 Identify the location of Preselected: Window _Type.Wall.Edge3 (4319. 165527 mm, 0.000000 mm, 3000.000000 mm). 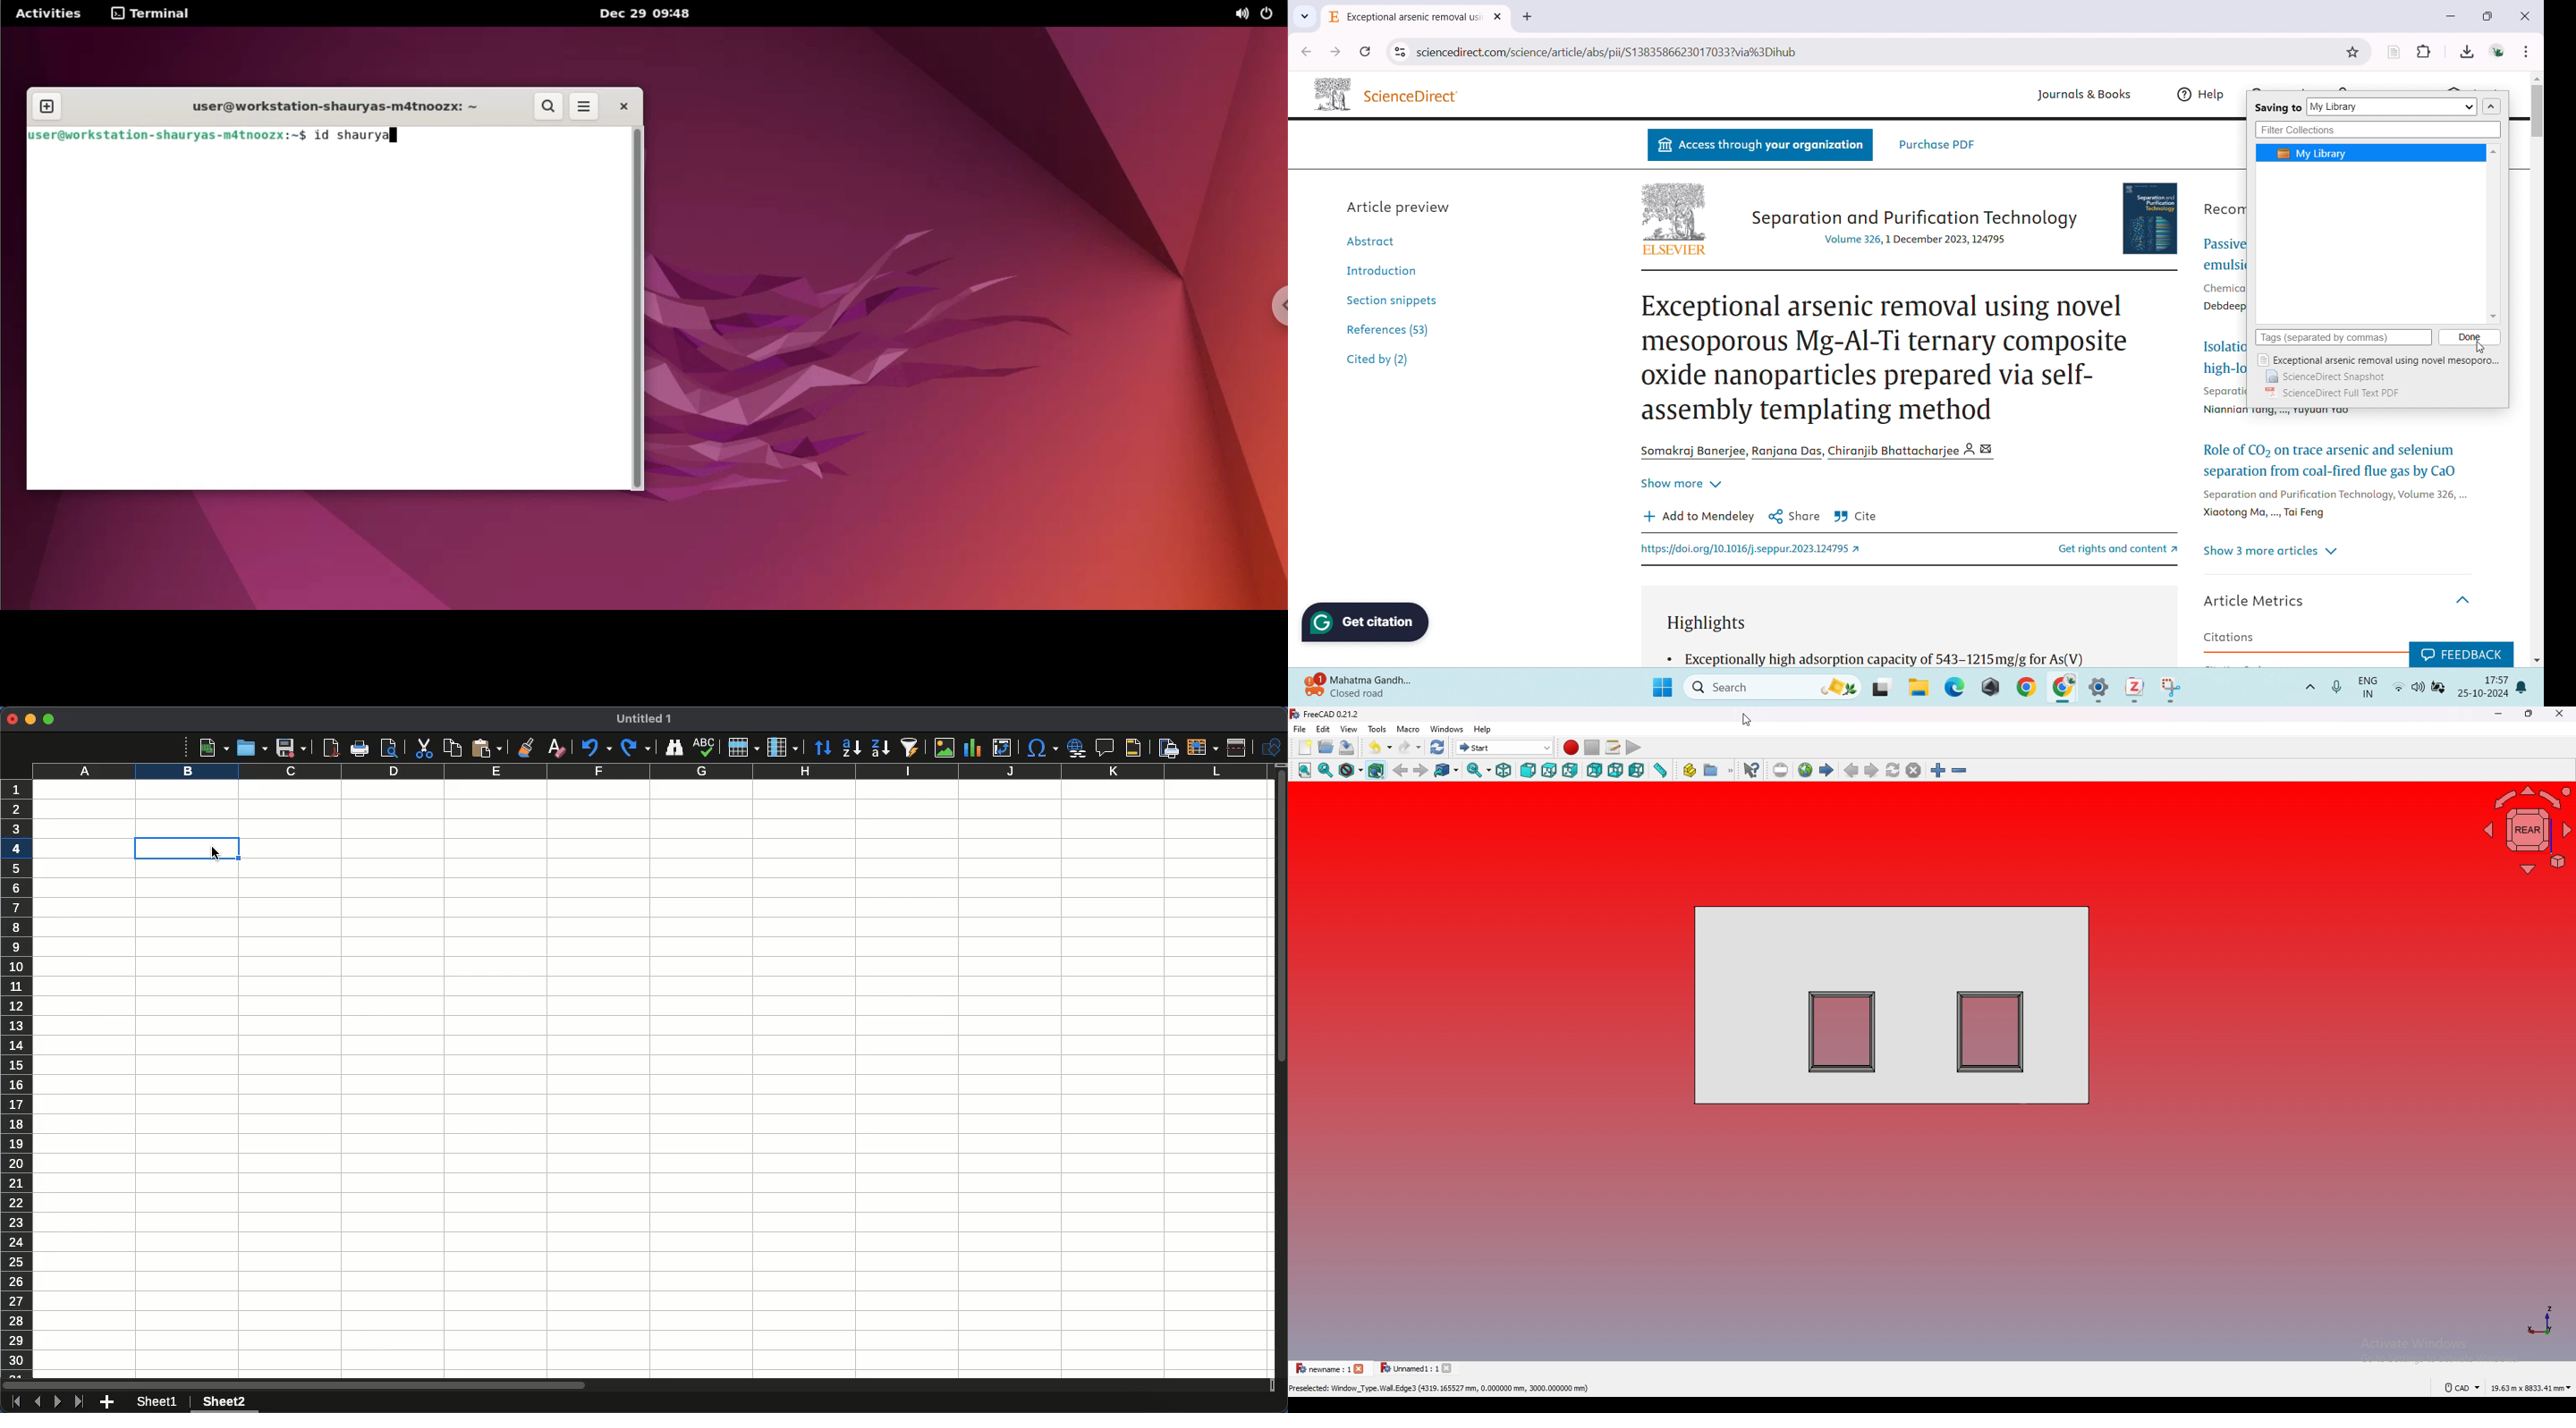
(1444, 1389).